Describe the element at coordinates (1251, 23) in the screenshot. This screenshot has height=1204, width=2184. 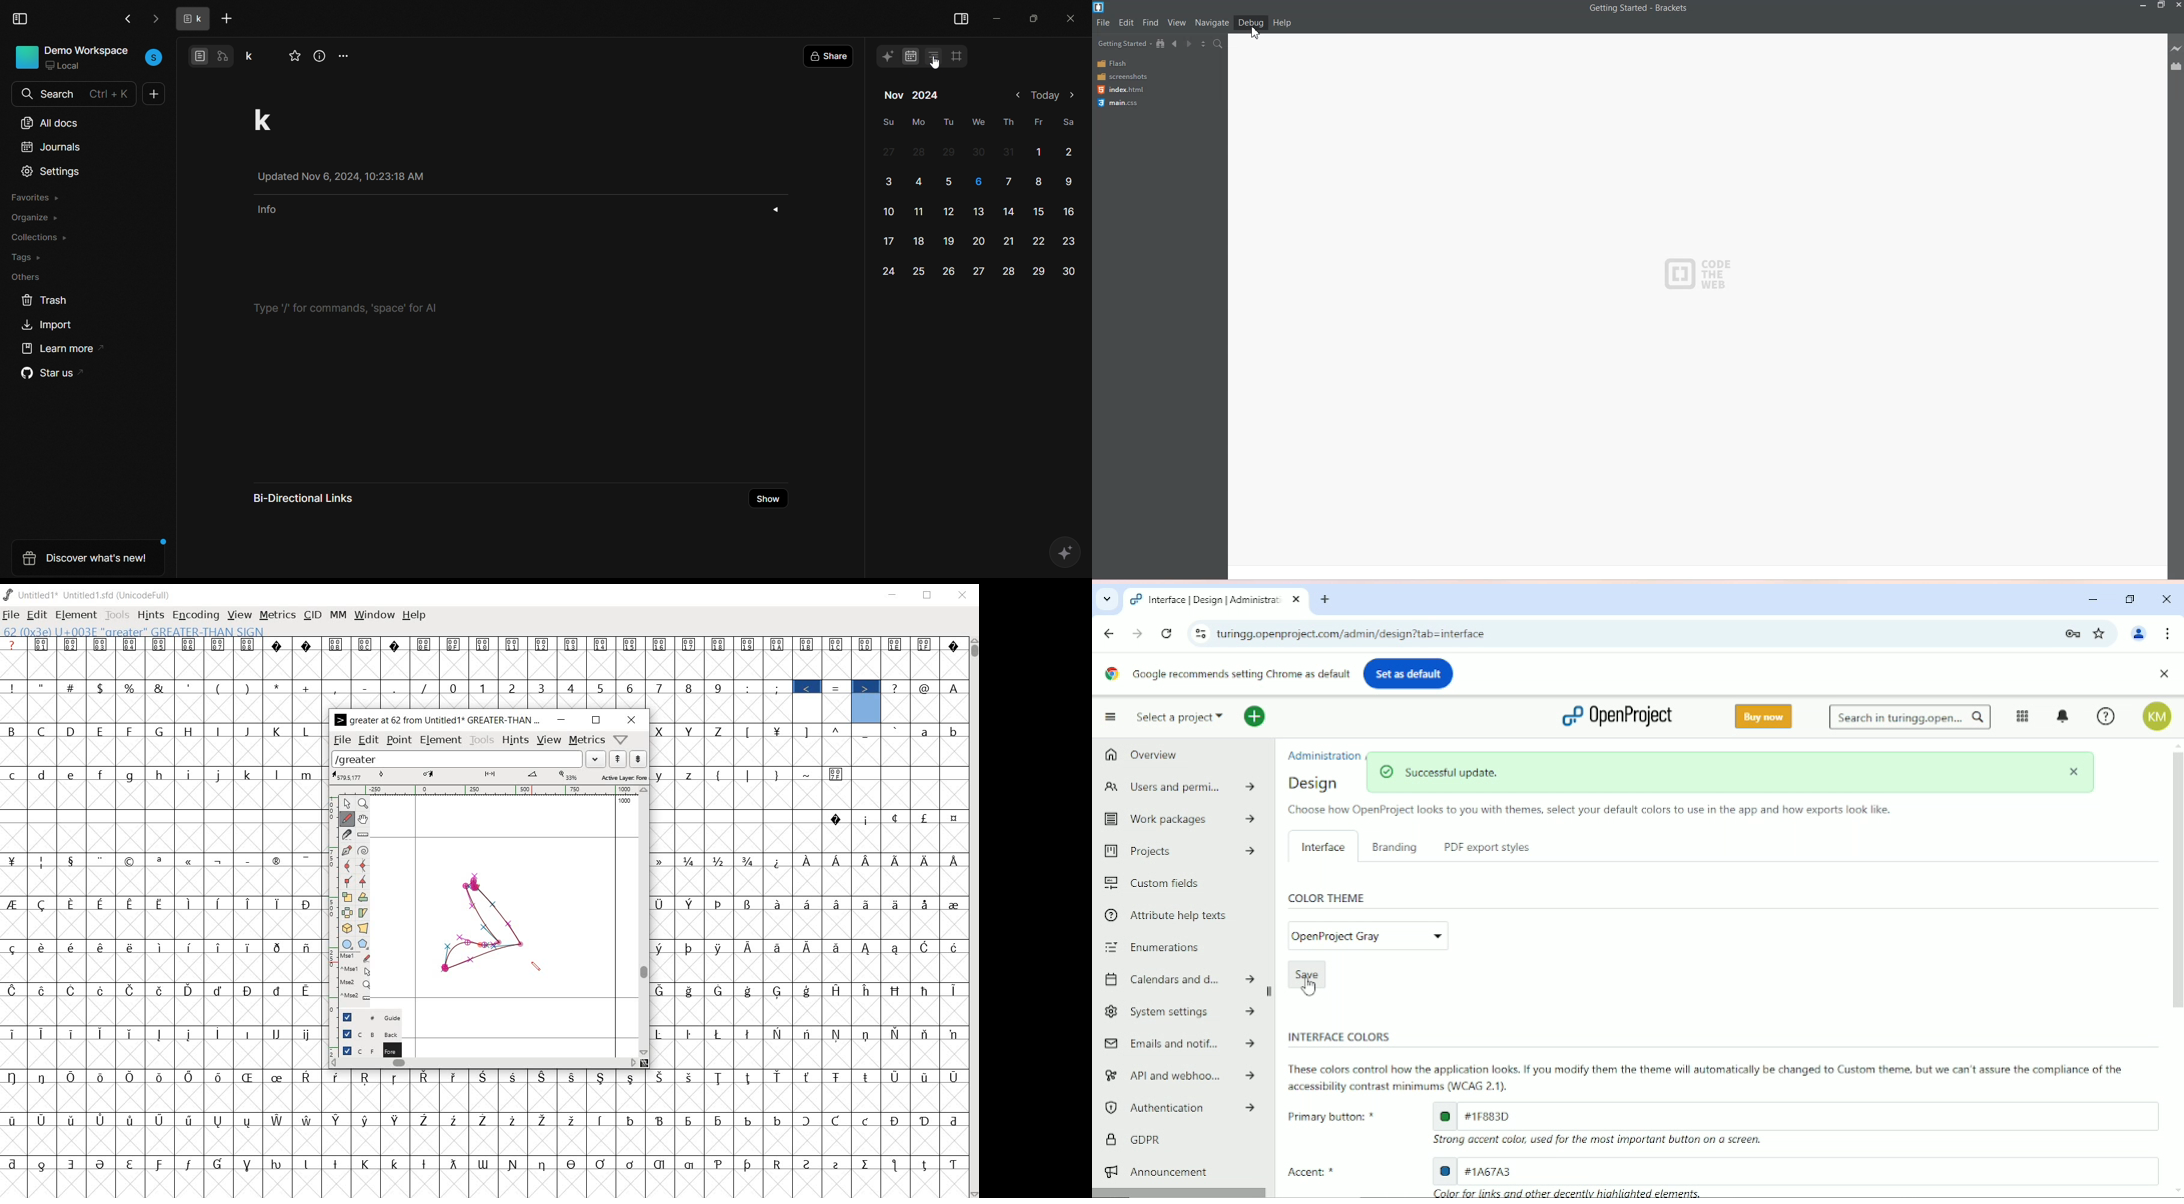
I see `Debug` at that location.